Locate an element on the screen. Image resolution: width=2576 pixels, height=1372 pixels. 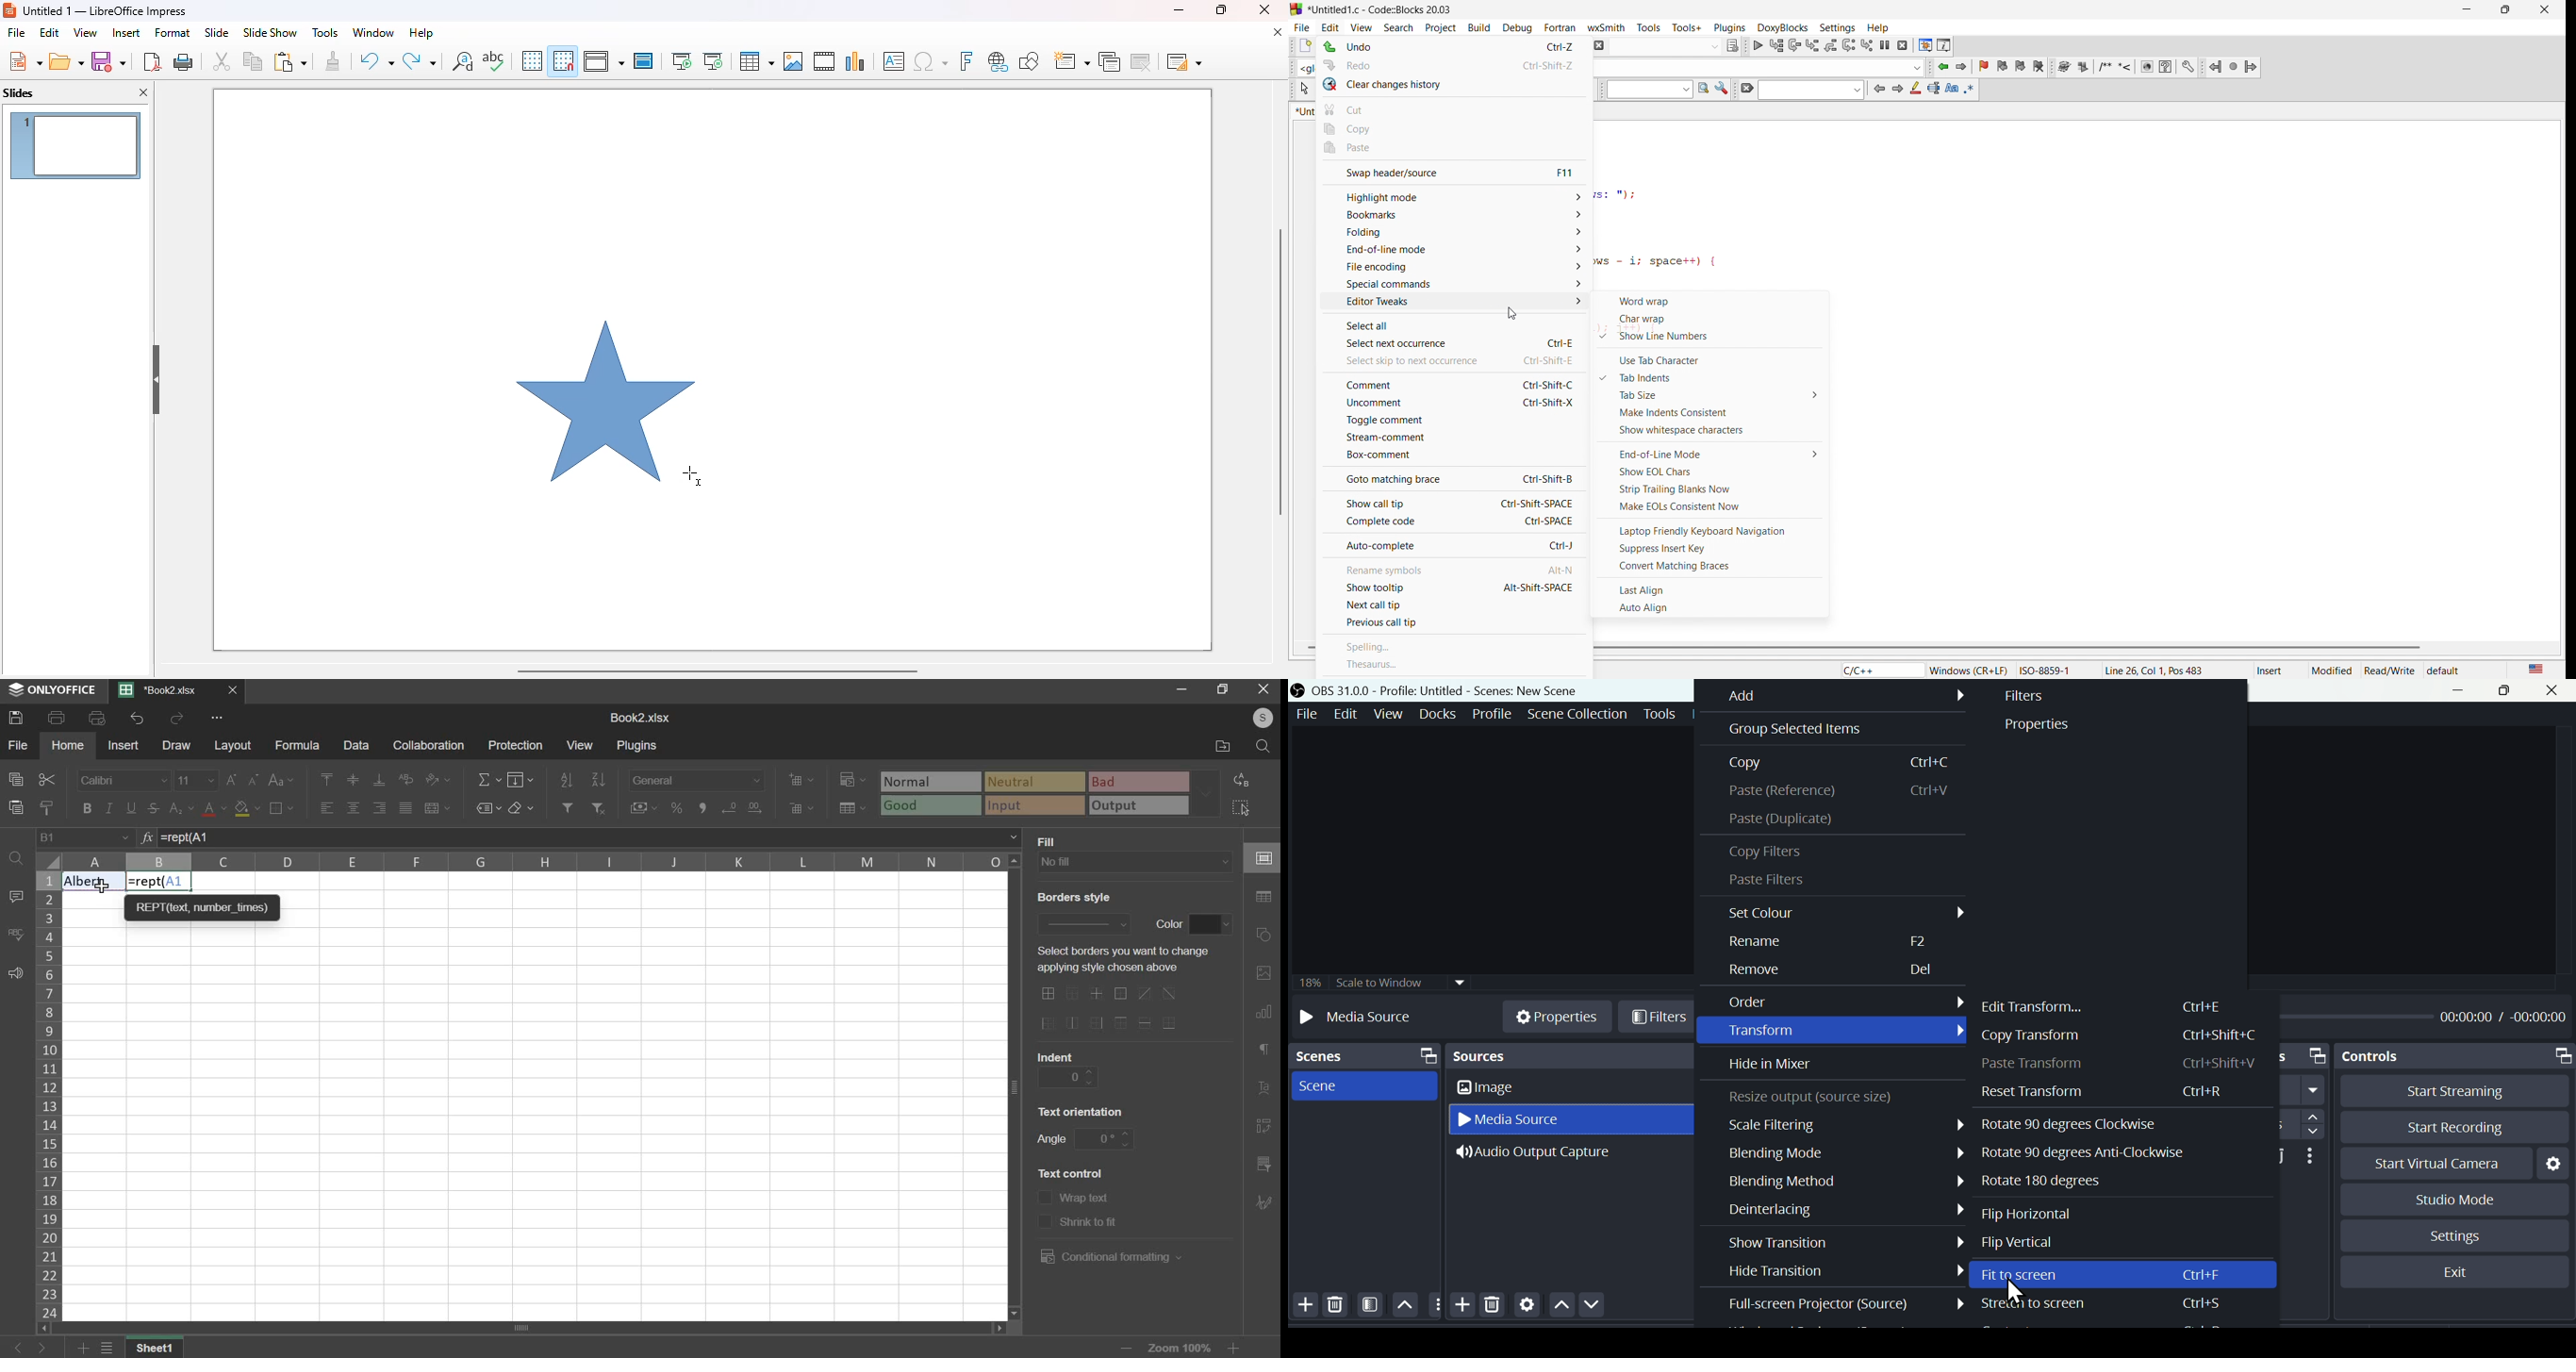
export directly as PDF is located at coordinates (152, 61).